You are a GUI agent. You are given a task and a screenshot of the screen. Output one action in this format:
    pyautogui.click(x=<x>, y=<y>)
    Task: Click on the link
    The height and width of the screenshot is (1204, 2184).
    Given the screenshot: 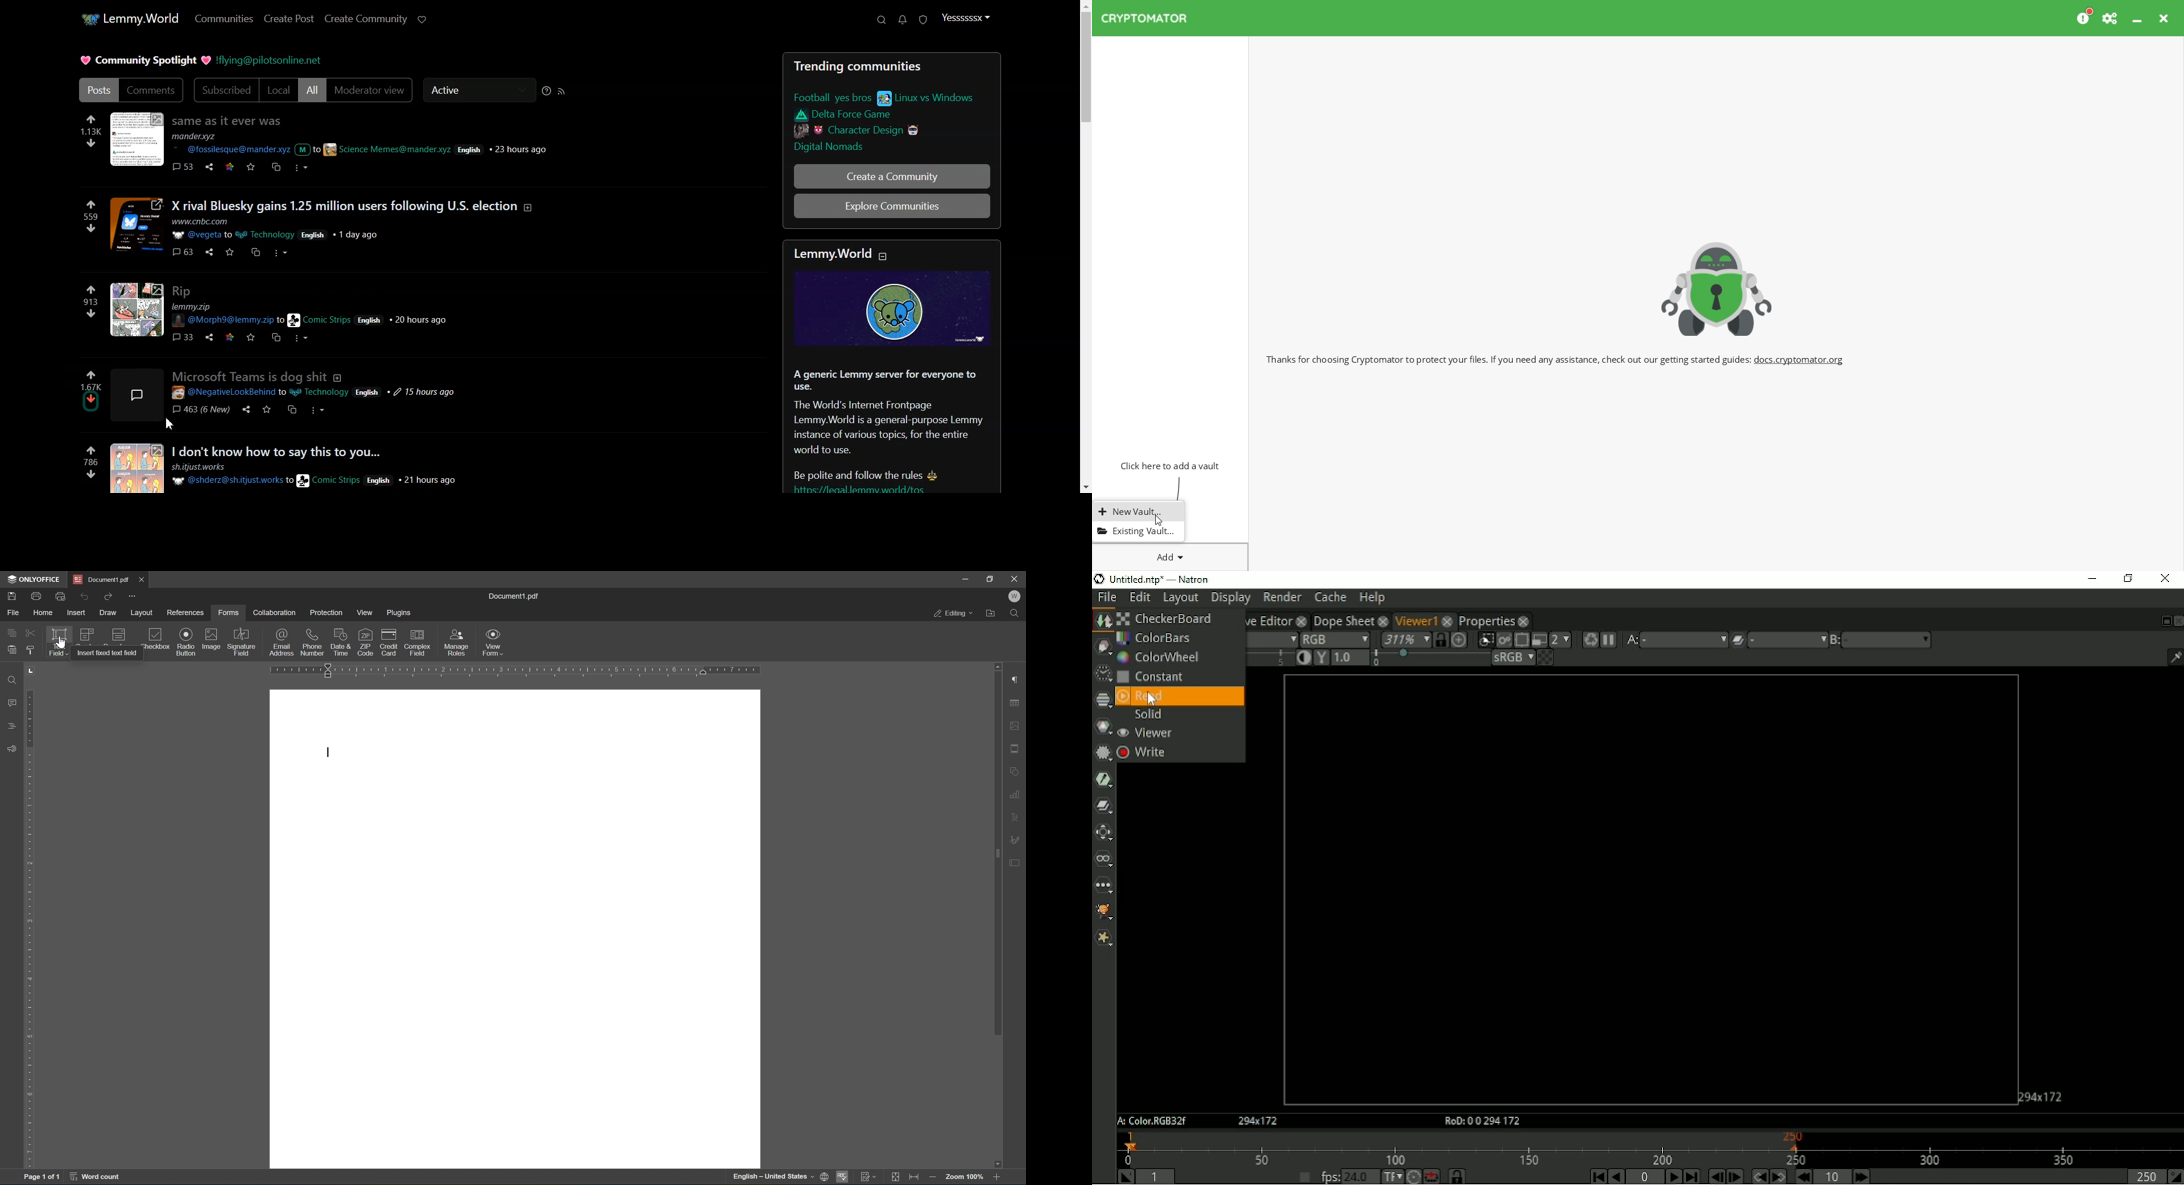 What is the action you would take?
    pyautogui.click(x=851, y=115)
    